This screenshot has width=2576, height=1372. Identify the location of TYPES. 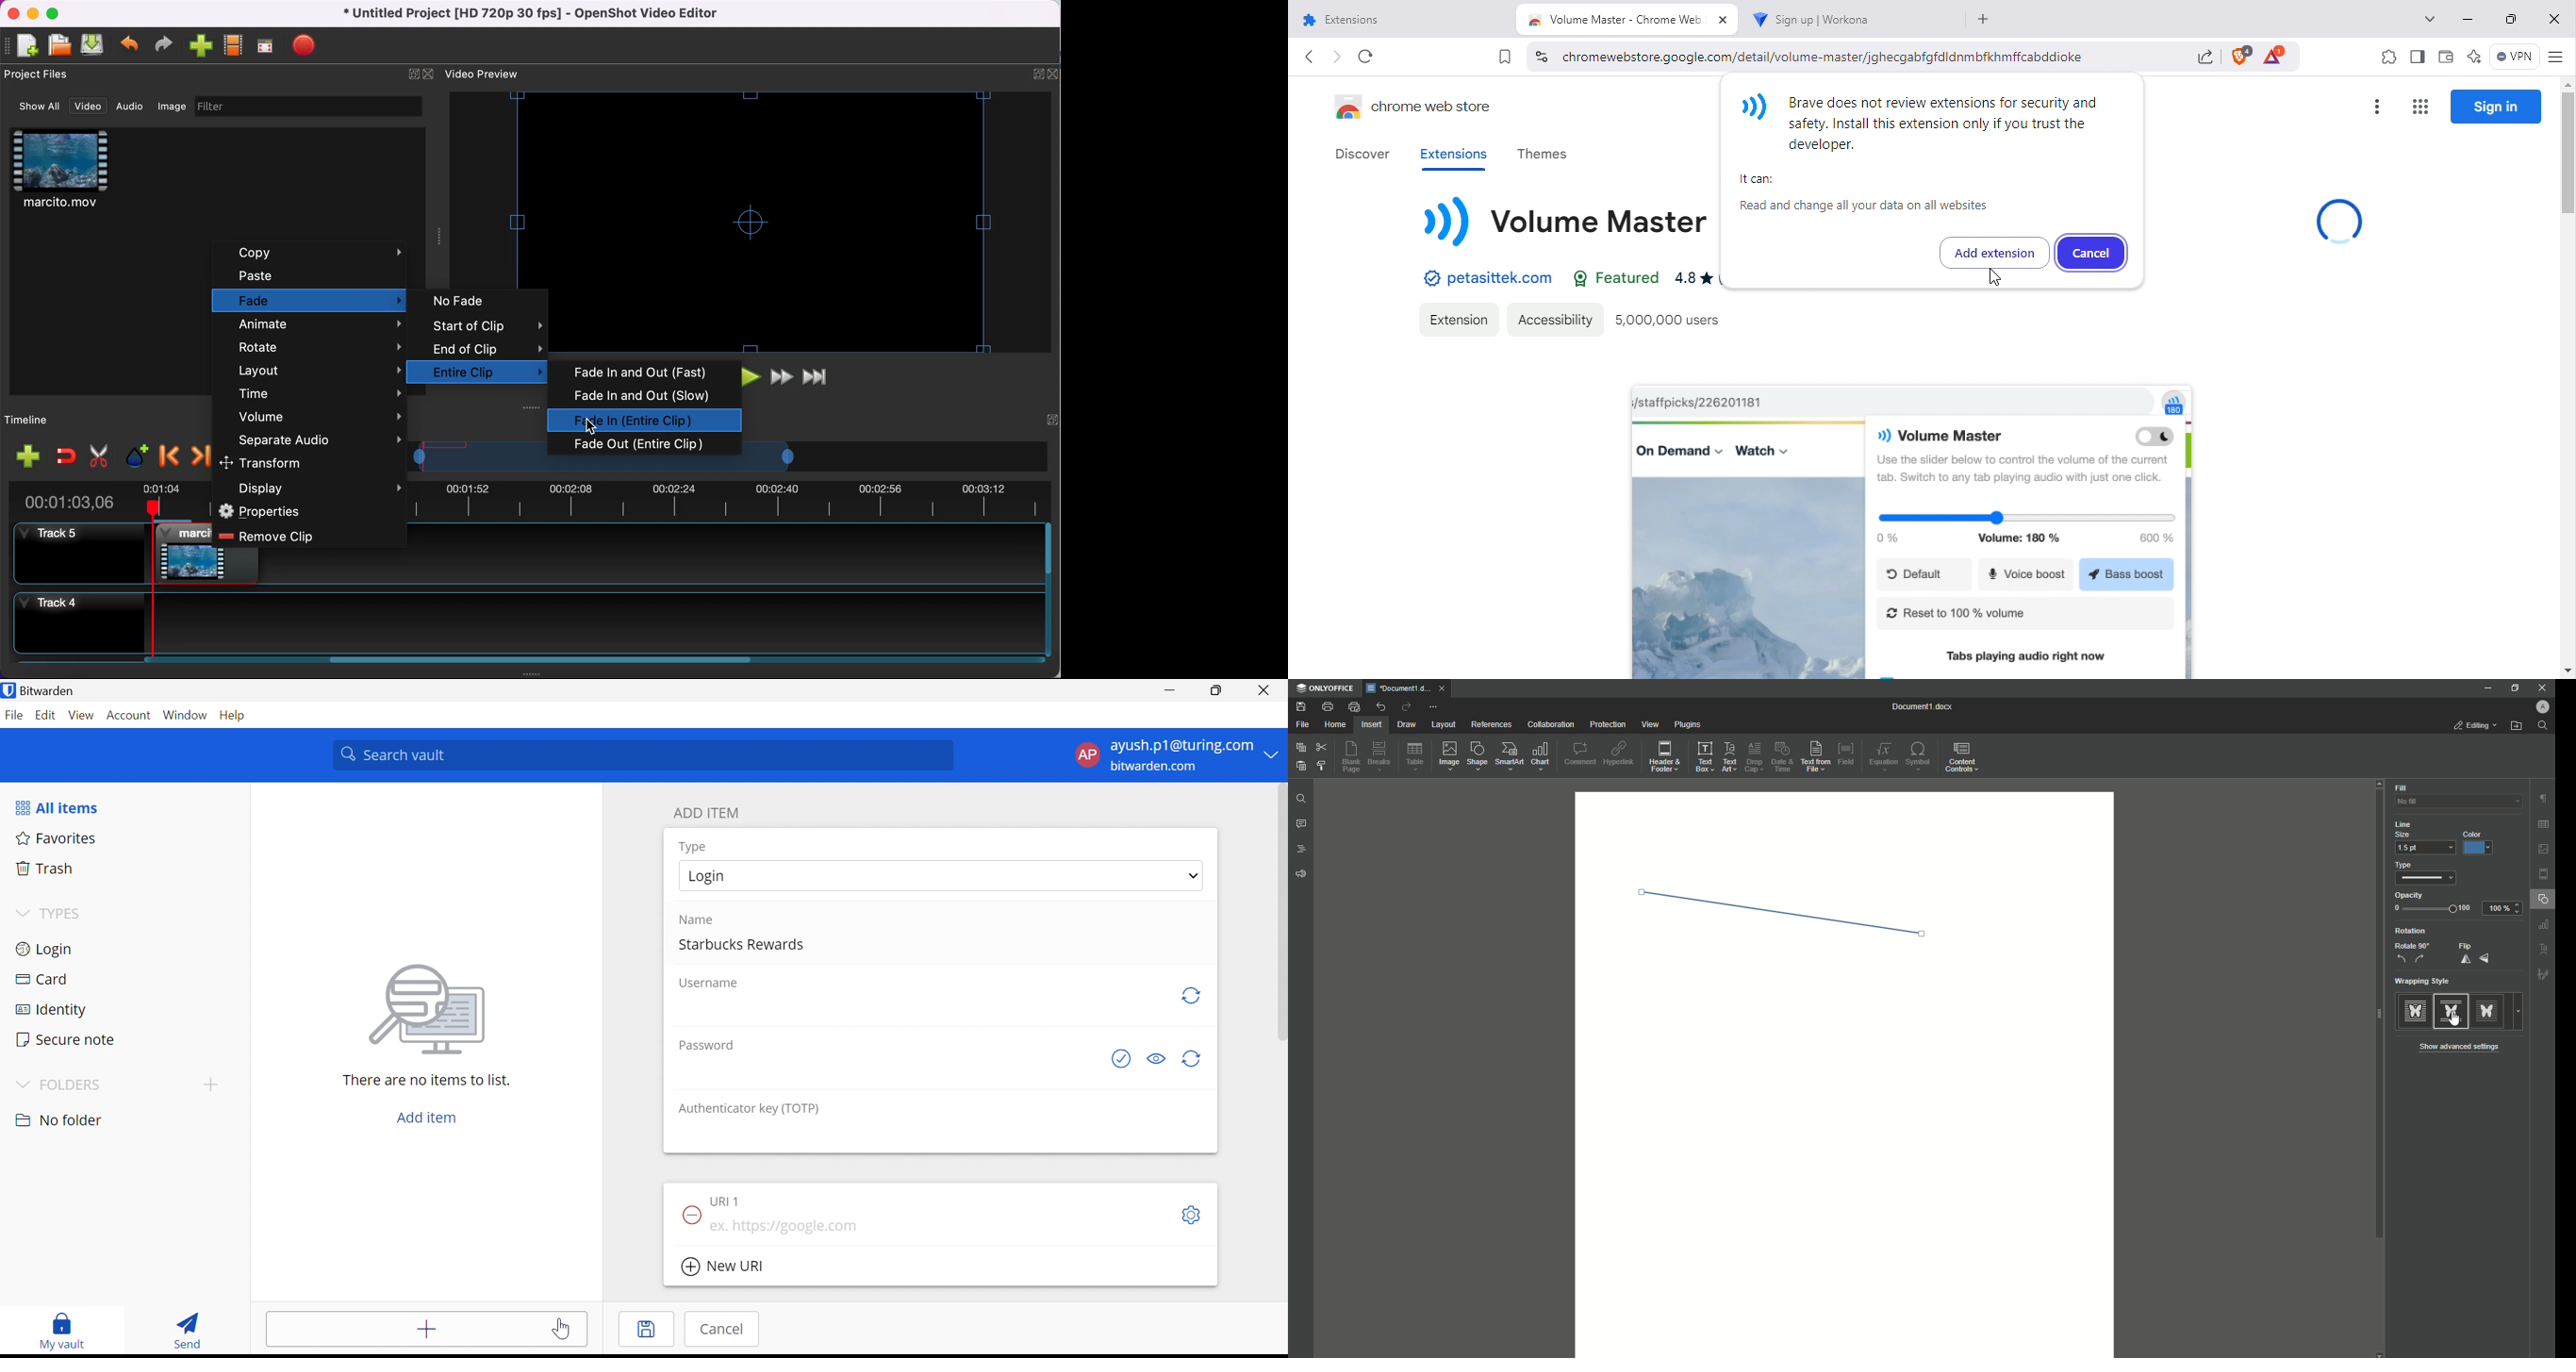
(65, 913).